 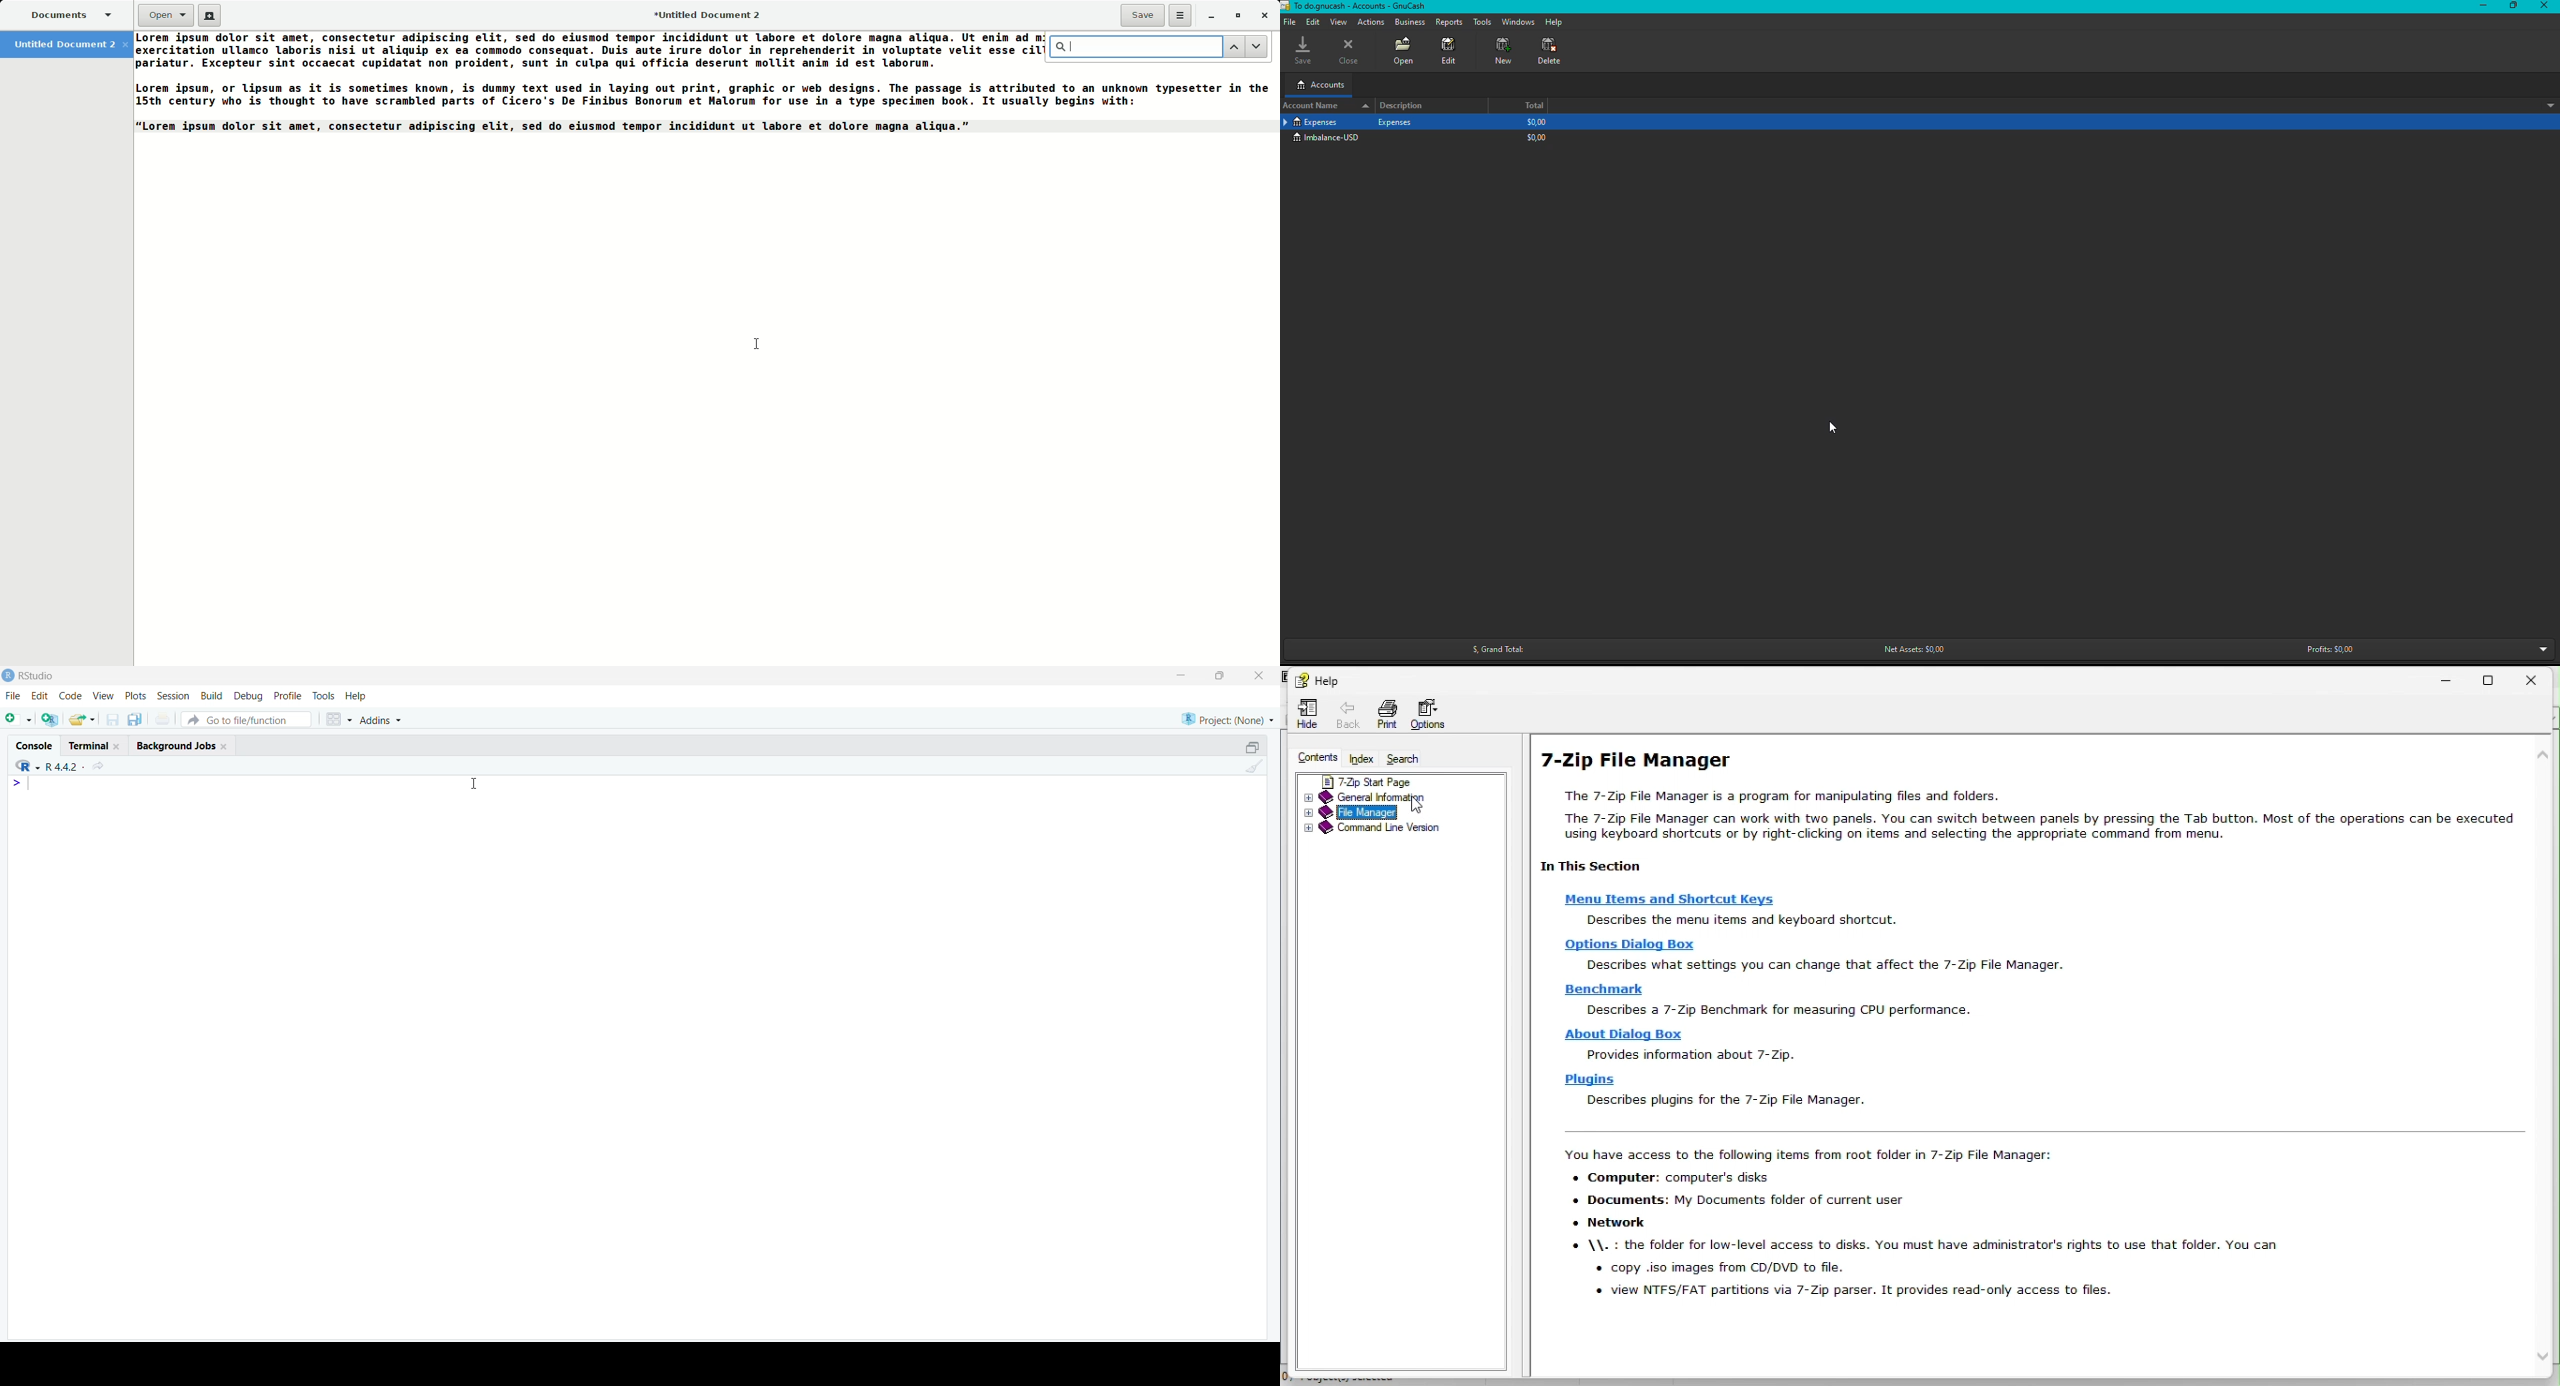 I want to click on Maximize, so click(x=1220, y=675).